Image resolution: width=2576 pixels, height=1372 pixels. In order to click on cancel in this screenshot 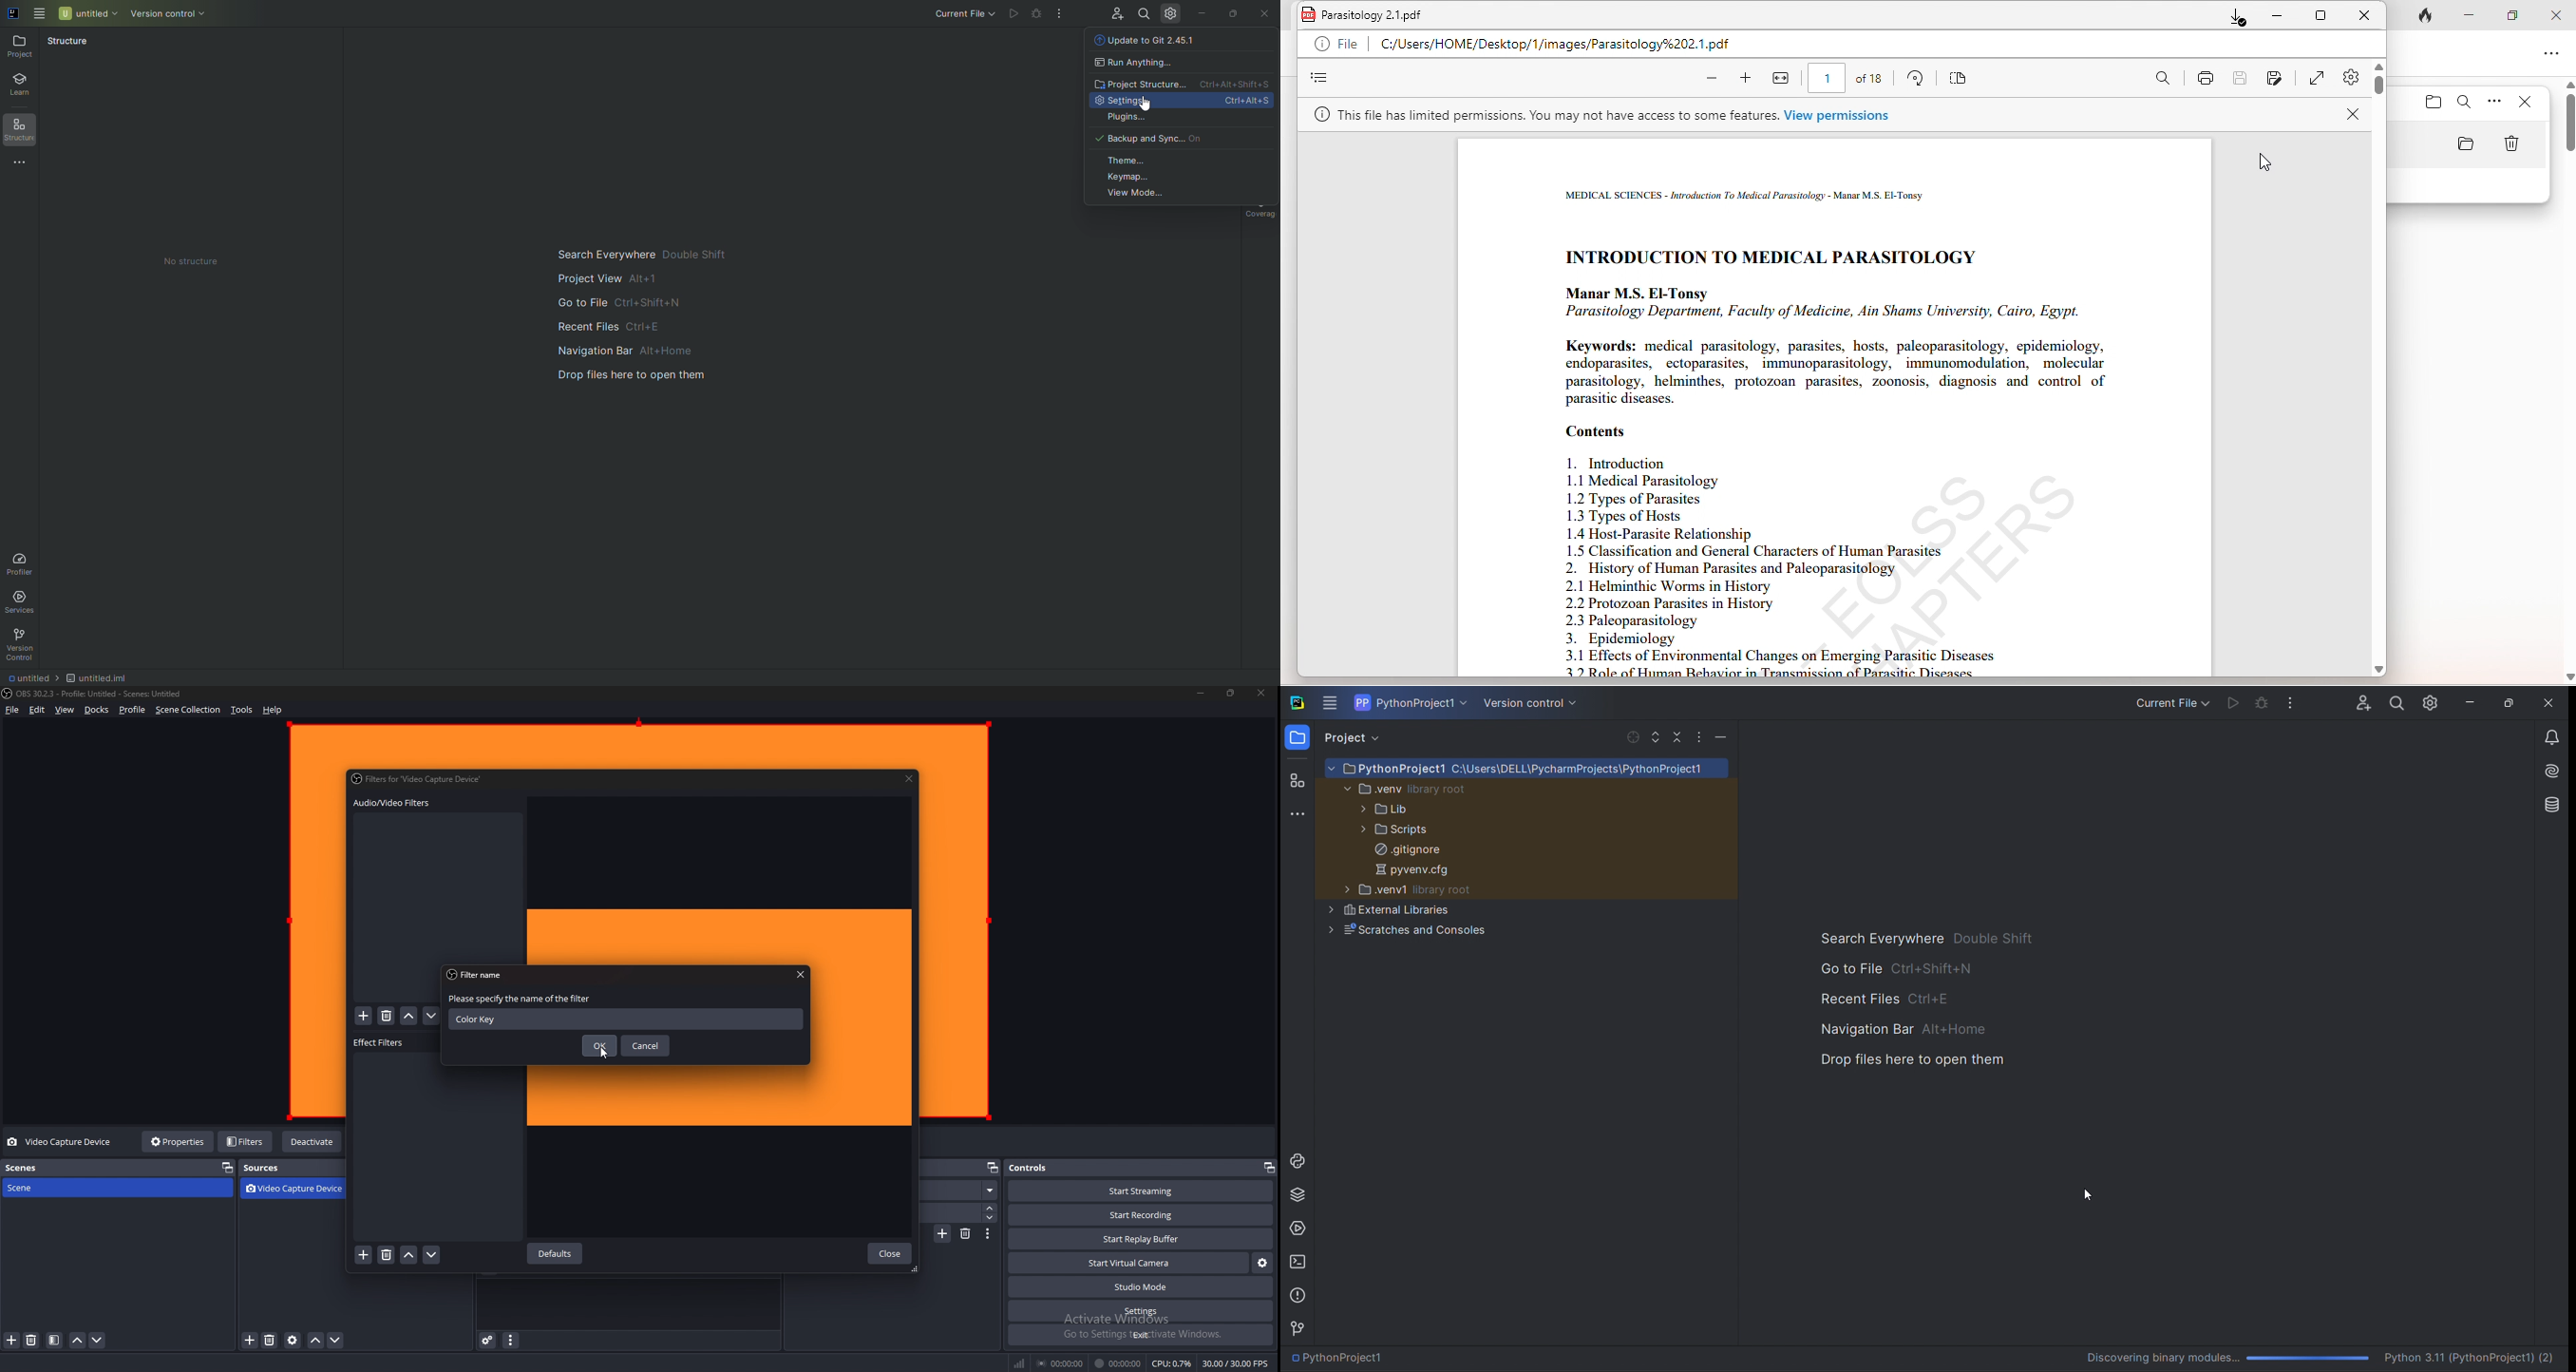, I will do `click(646, 1045)`.